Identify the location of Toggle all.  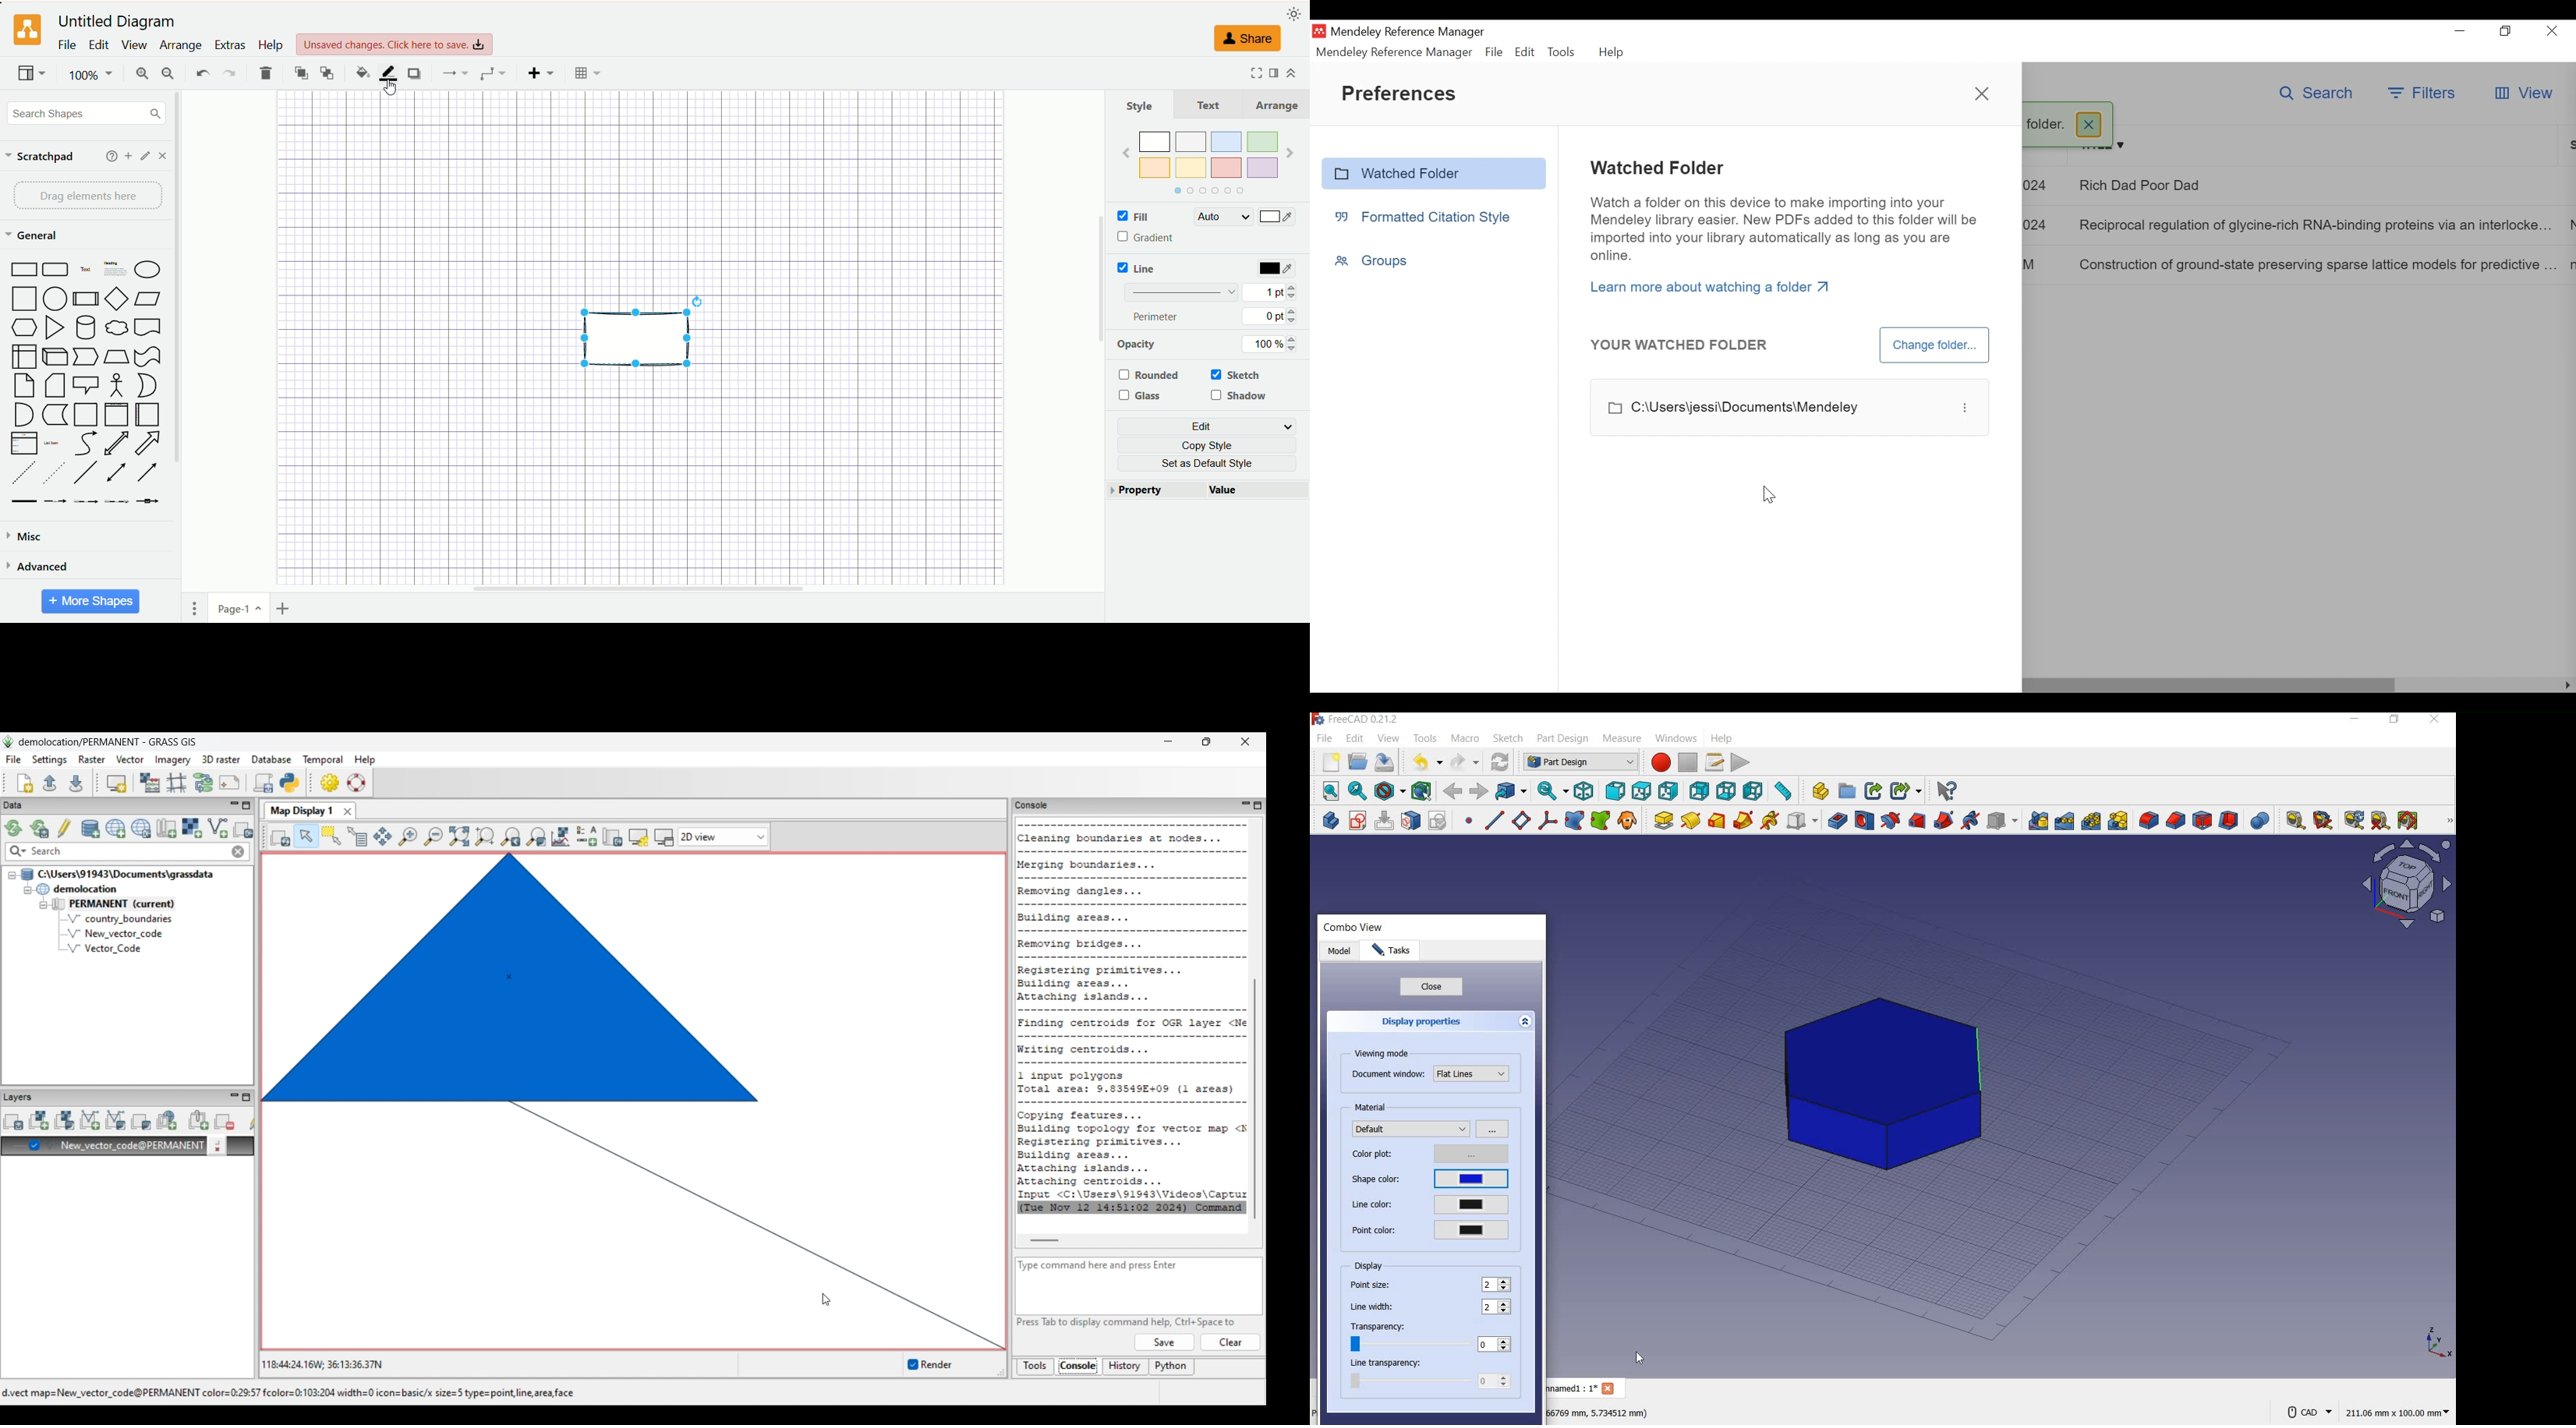
(2411, 822).